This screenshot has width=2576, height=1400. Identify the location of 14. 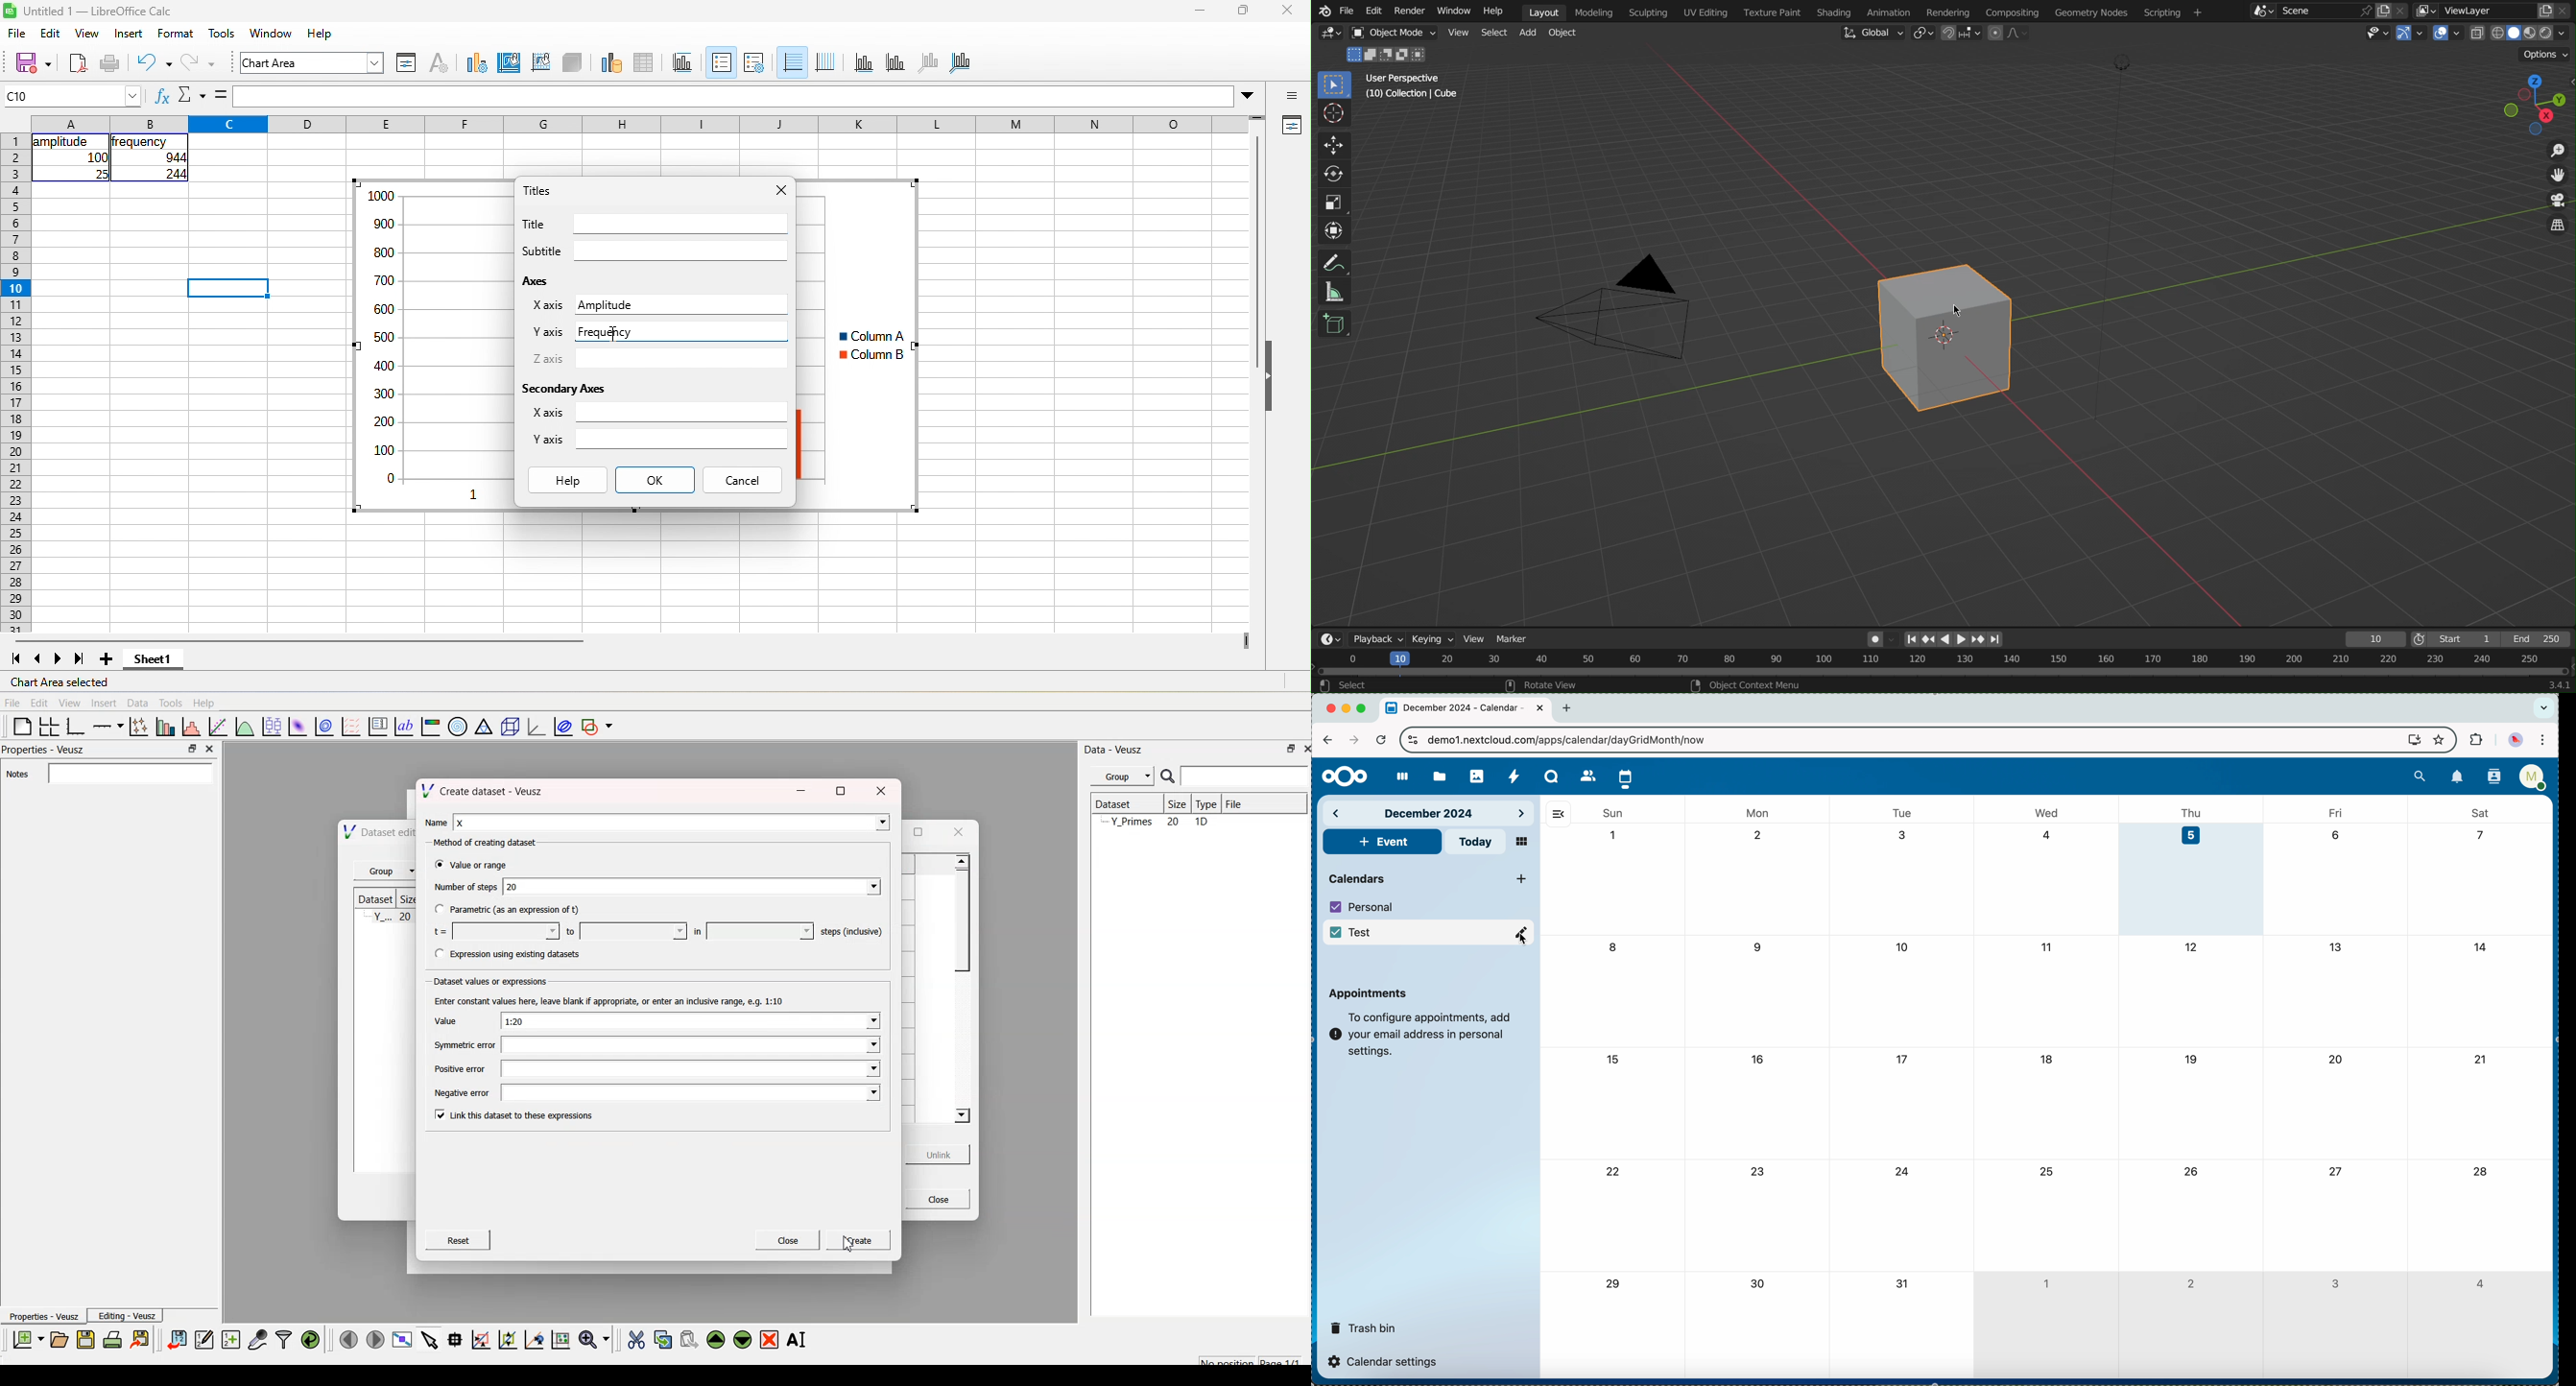
(2484, 946).